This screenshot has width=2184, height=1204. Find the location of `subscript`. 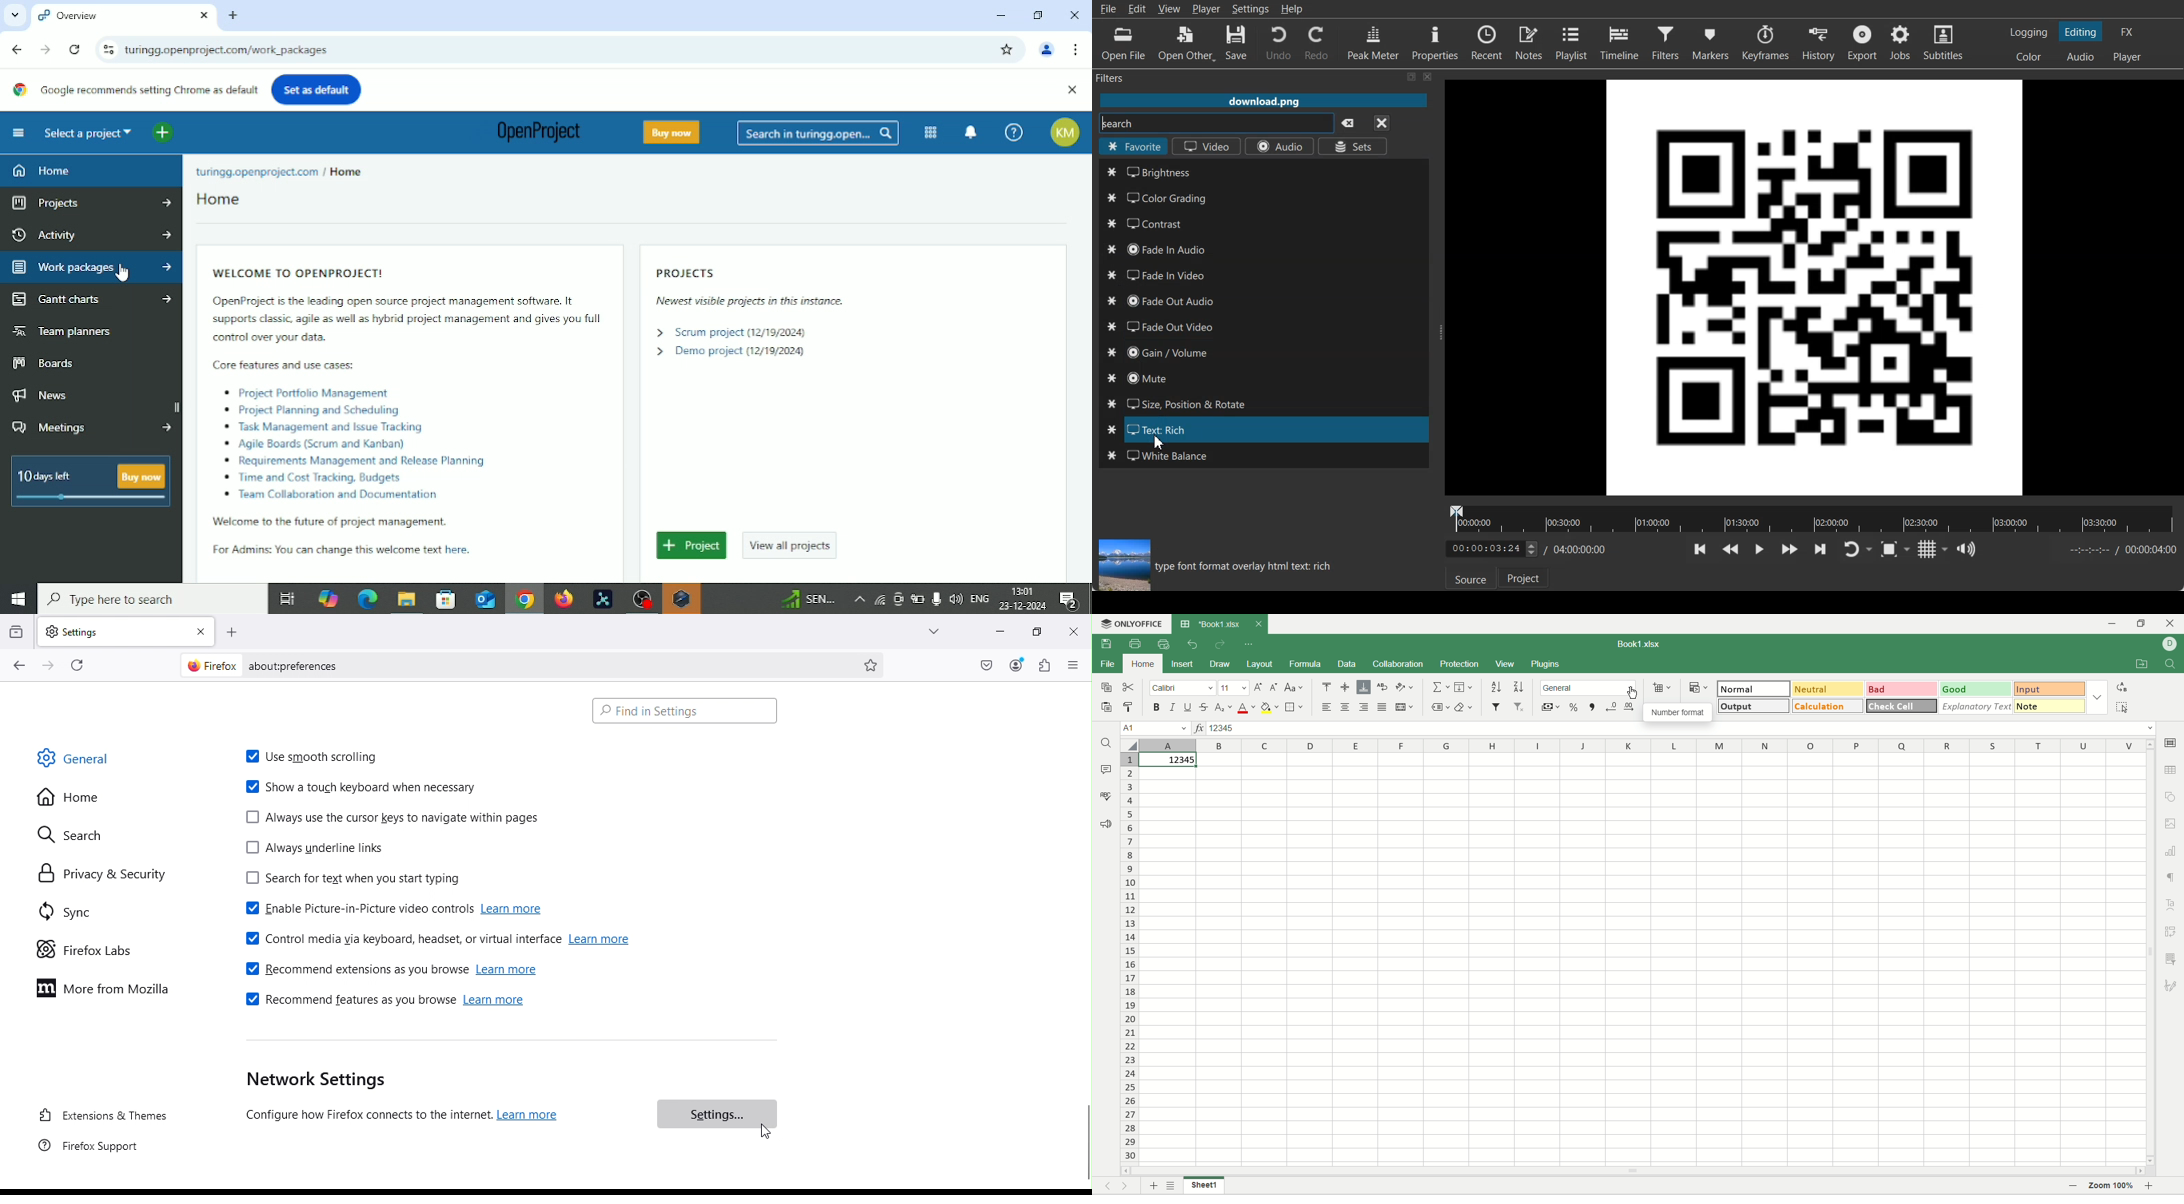

subscript is located at coordinates (1223, 708).